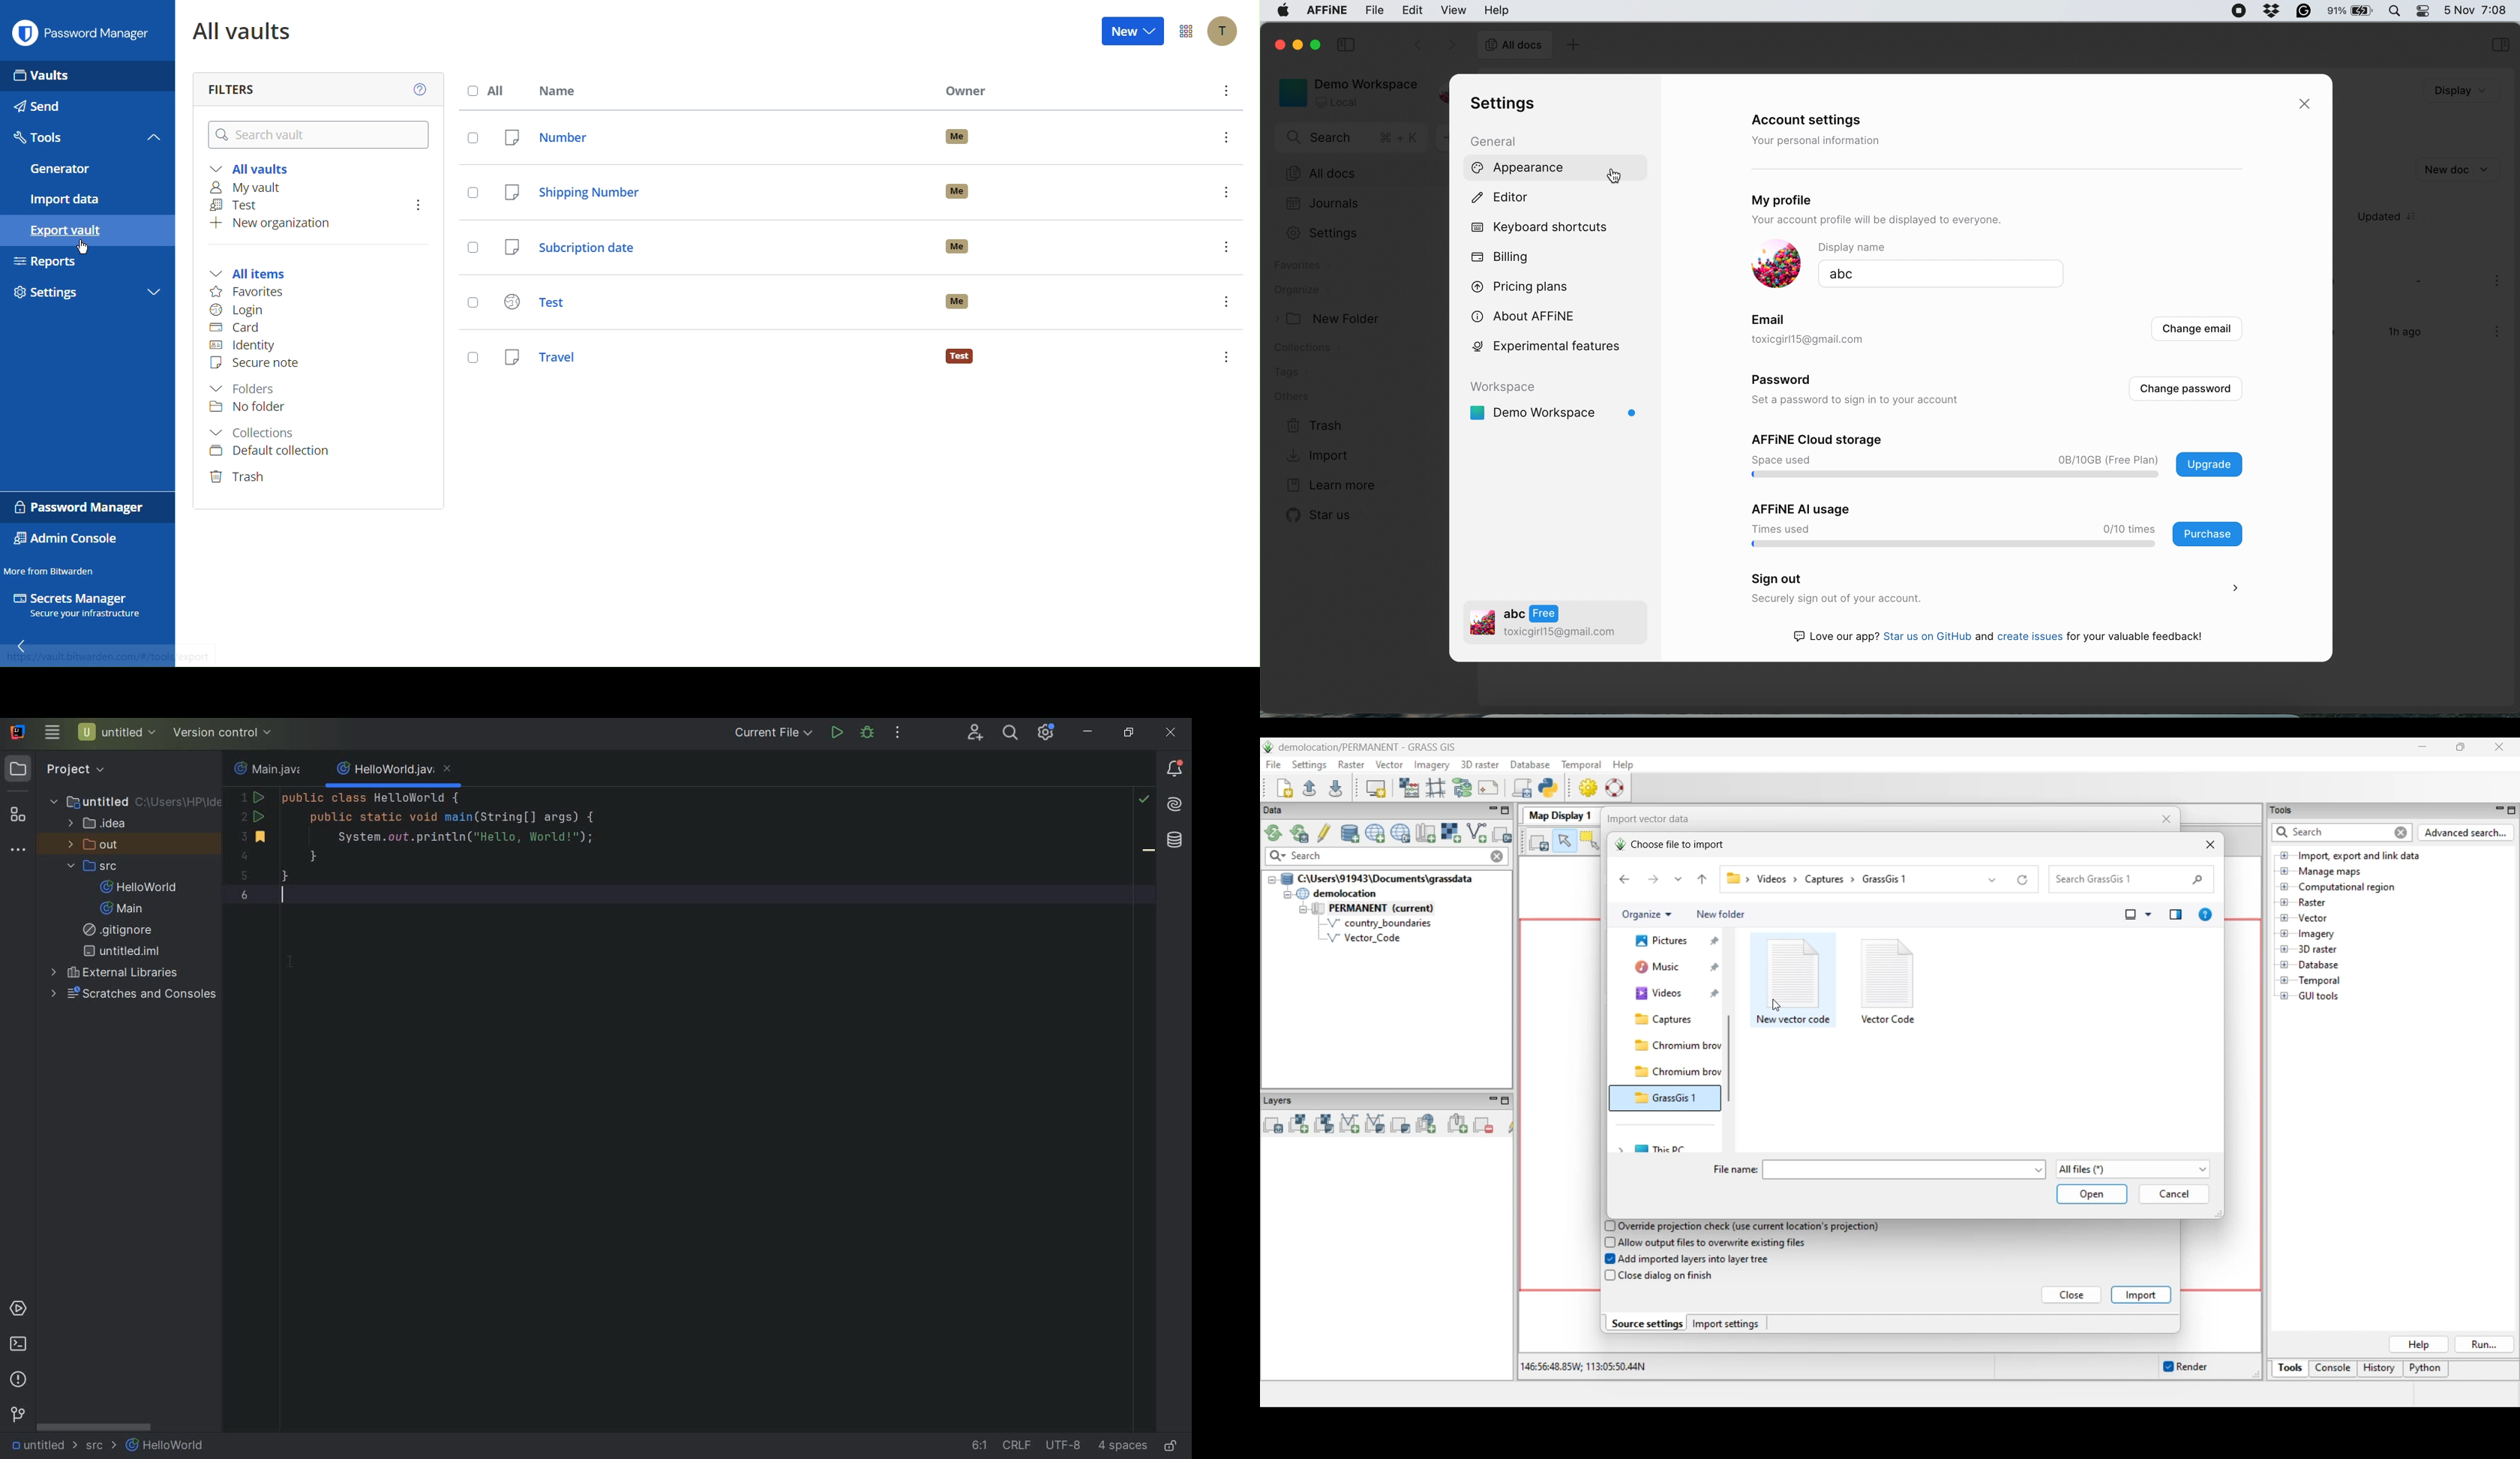 Image resolution: width=2520 pixels, height=1484 pixels. Describe the element at coordinates (1226, 228) in the screenshot. I see `more` at that location.